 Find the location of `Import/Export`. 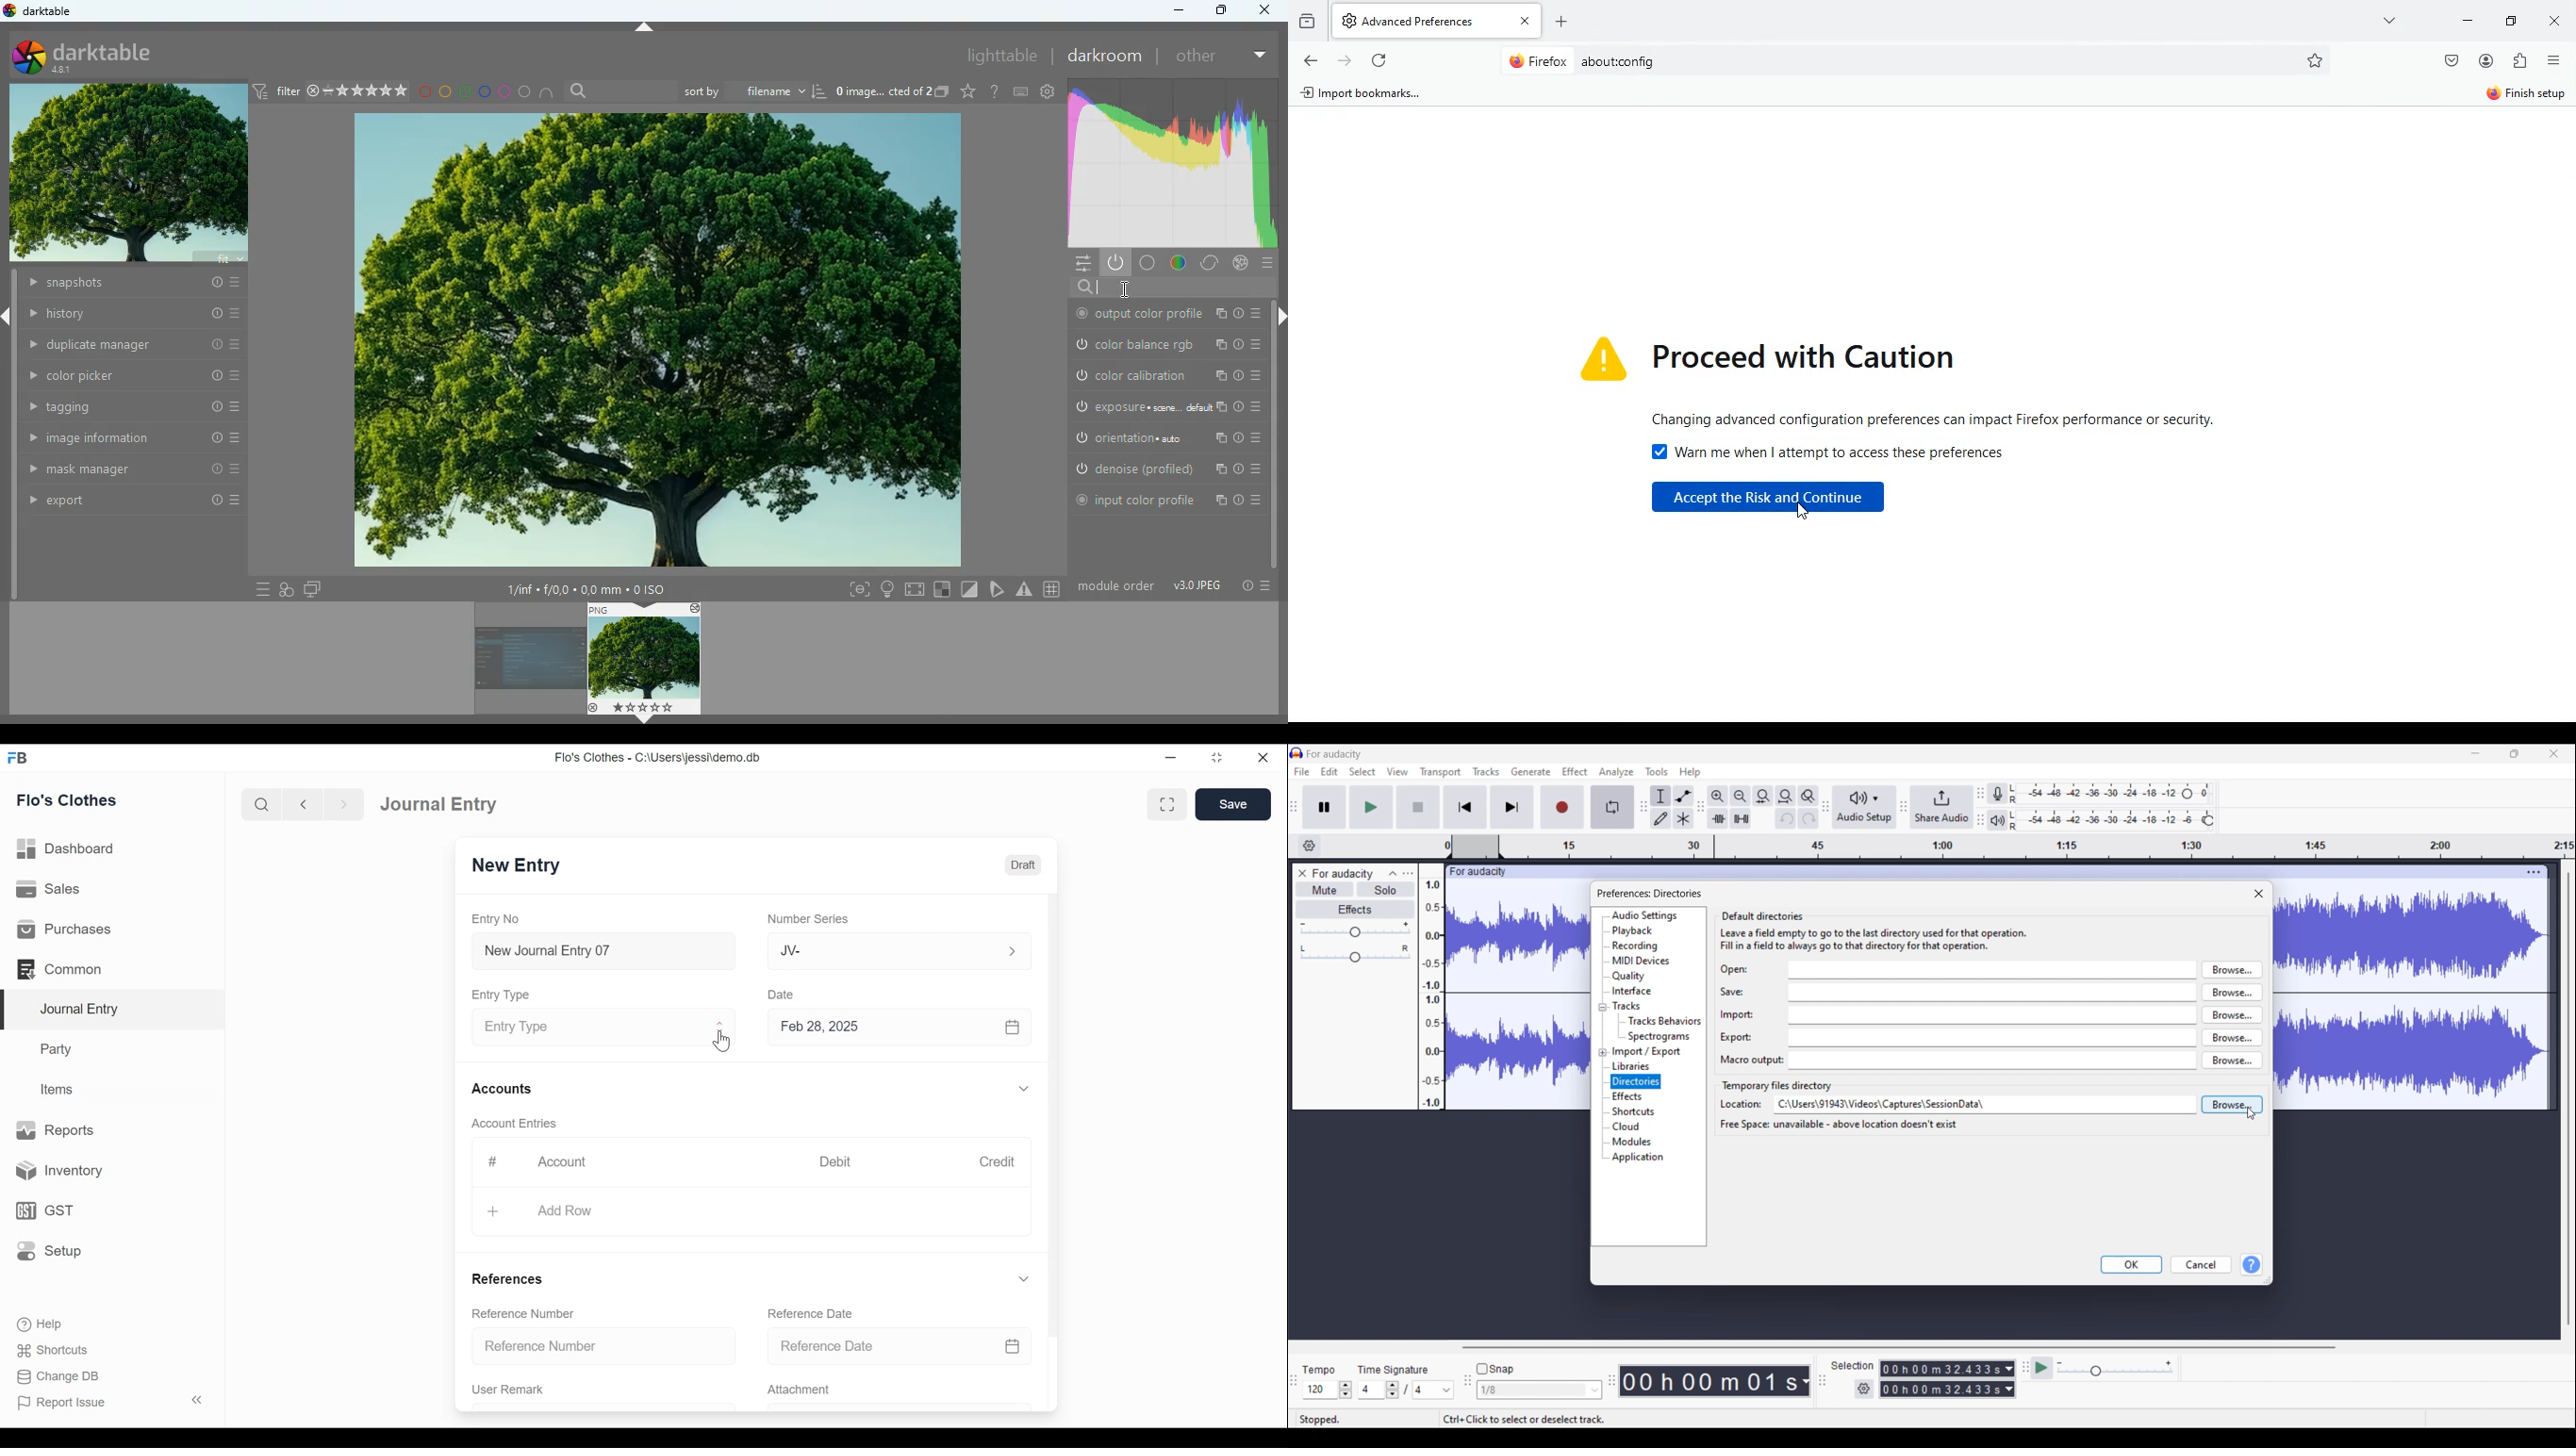

Import/Export is located at coordinates (1648, 1051).